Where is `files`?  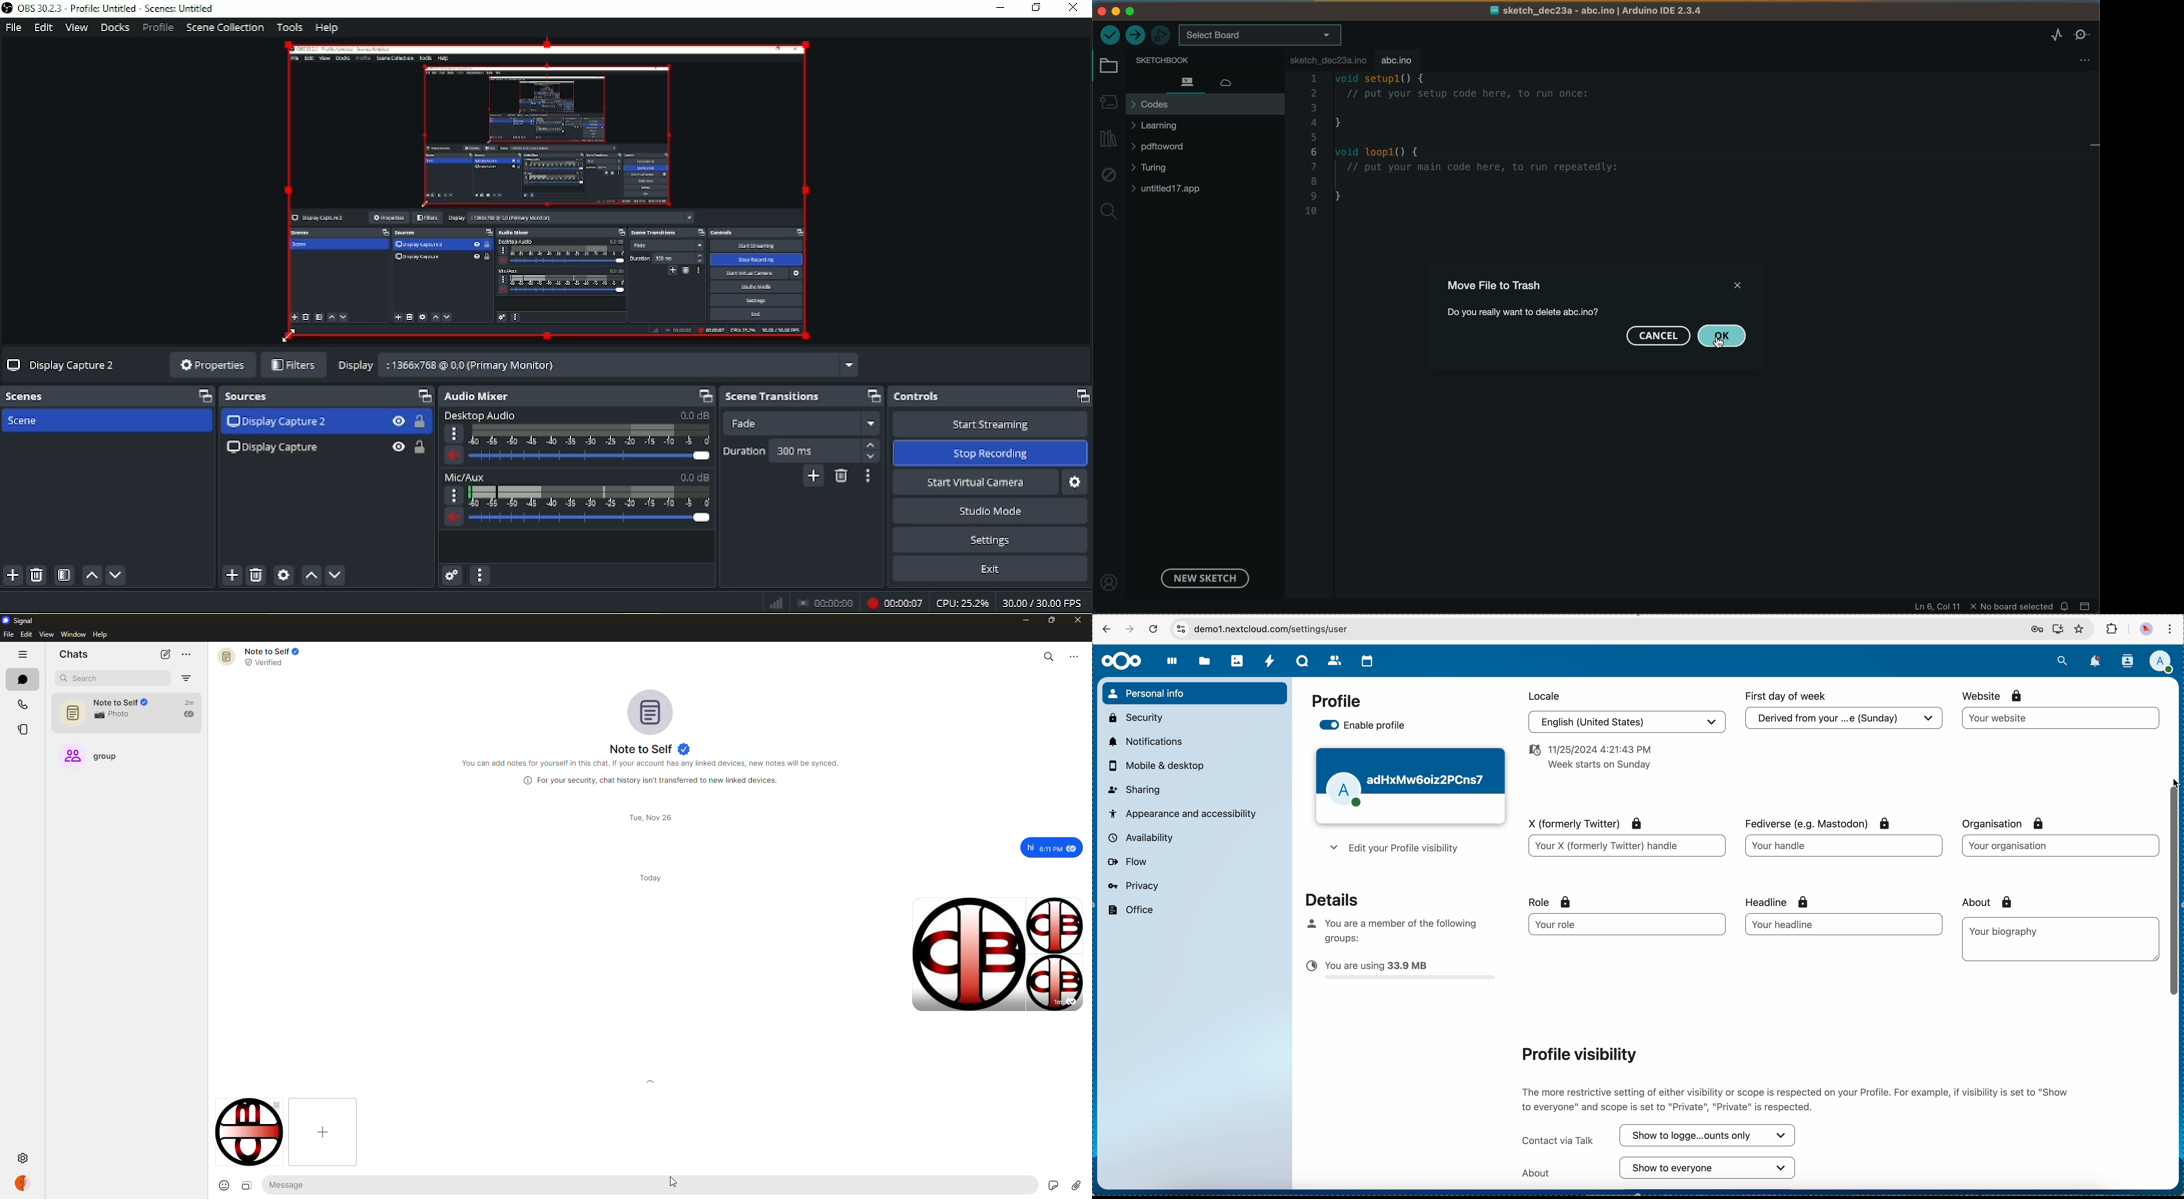 files is located at coordinates (1204, 663).